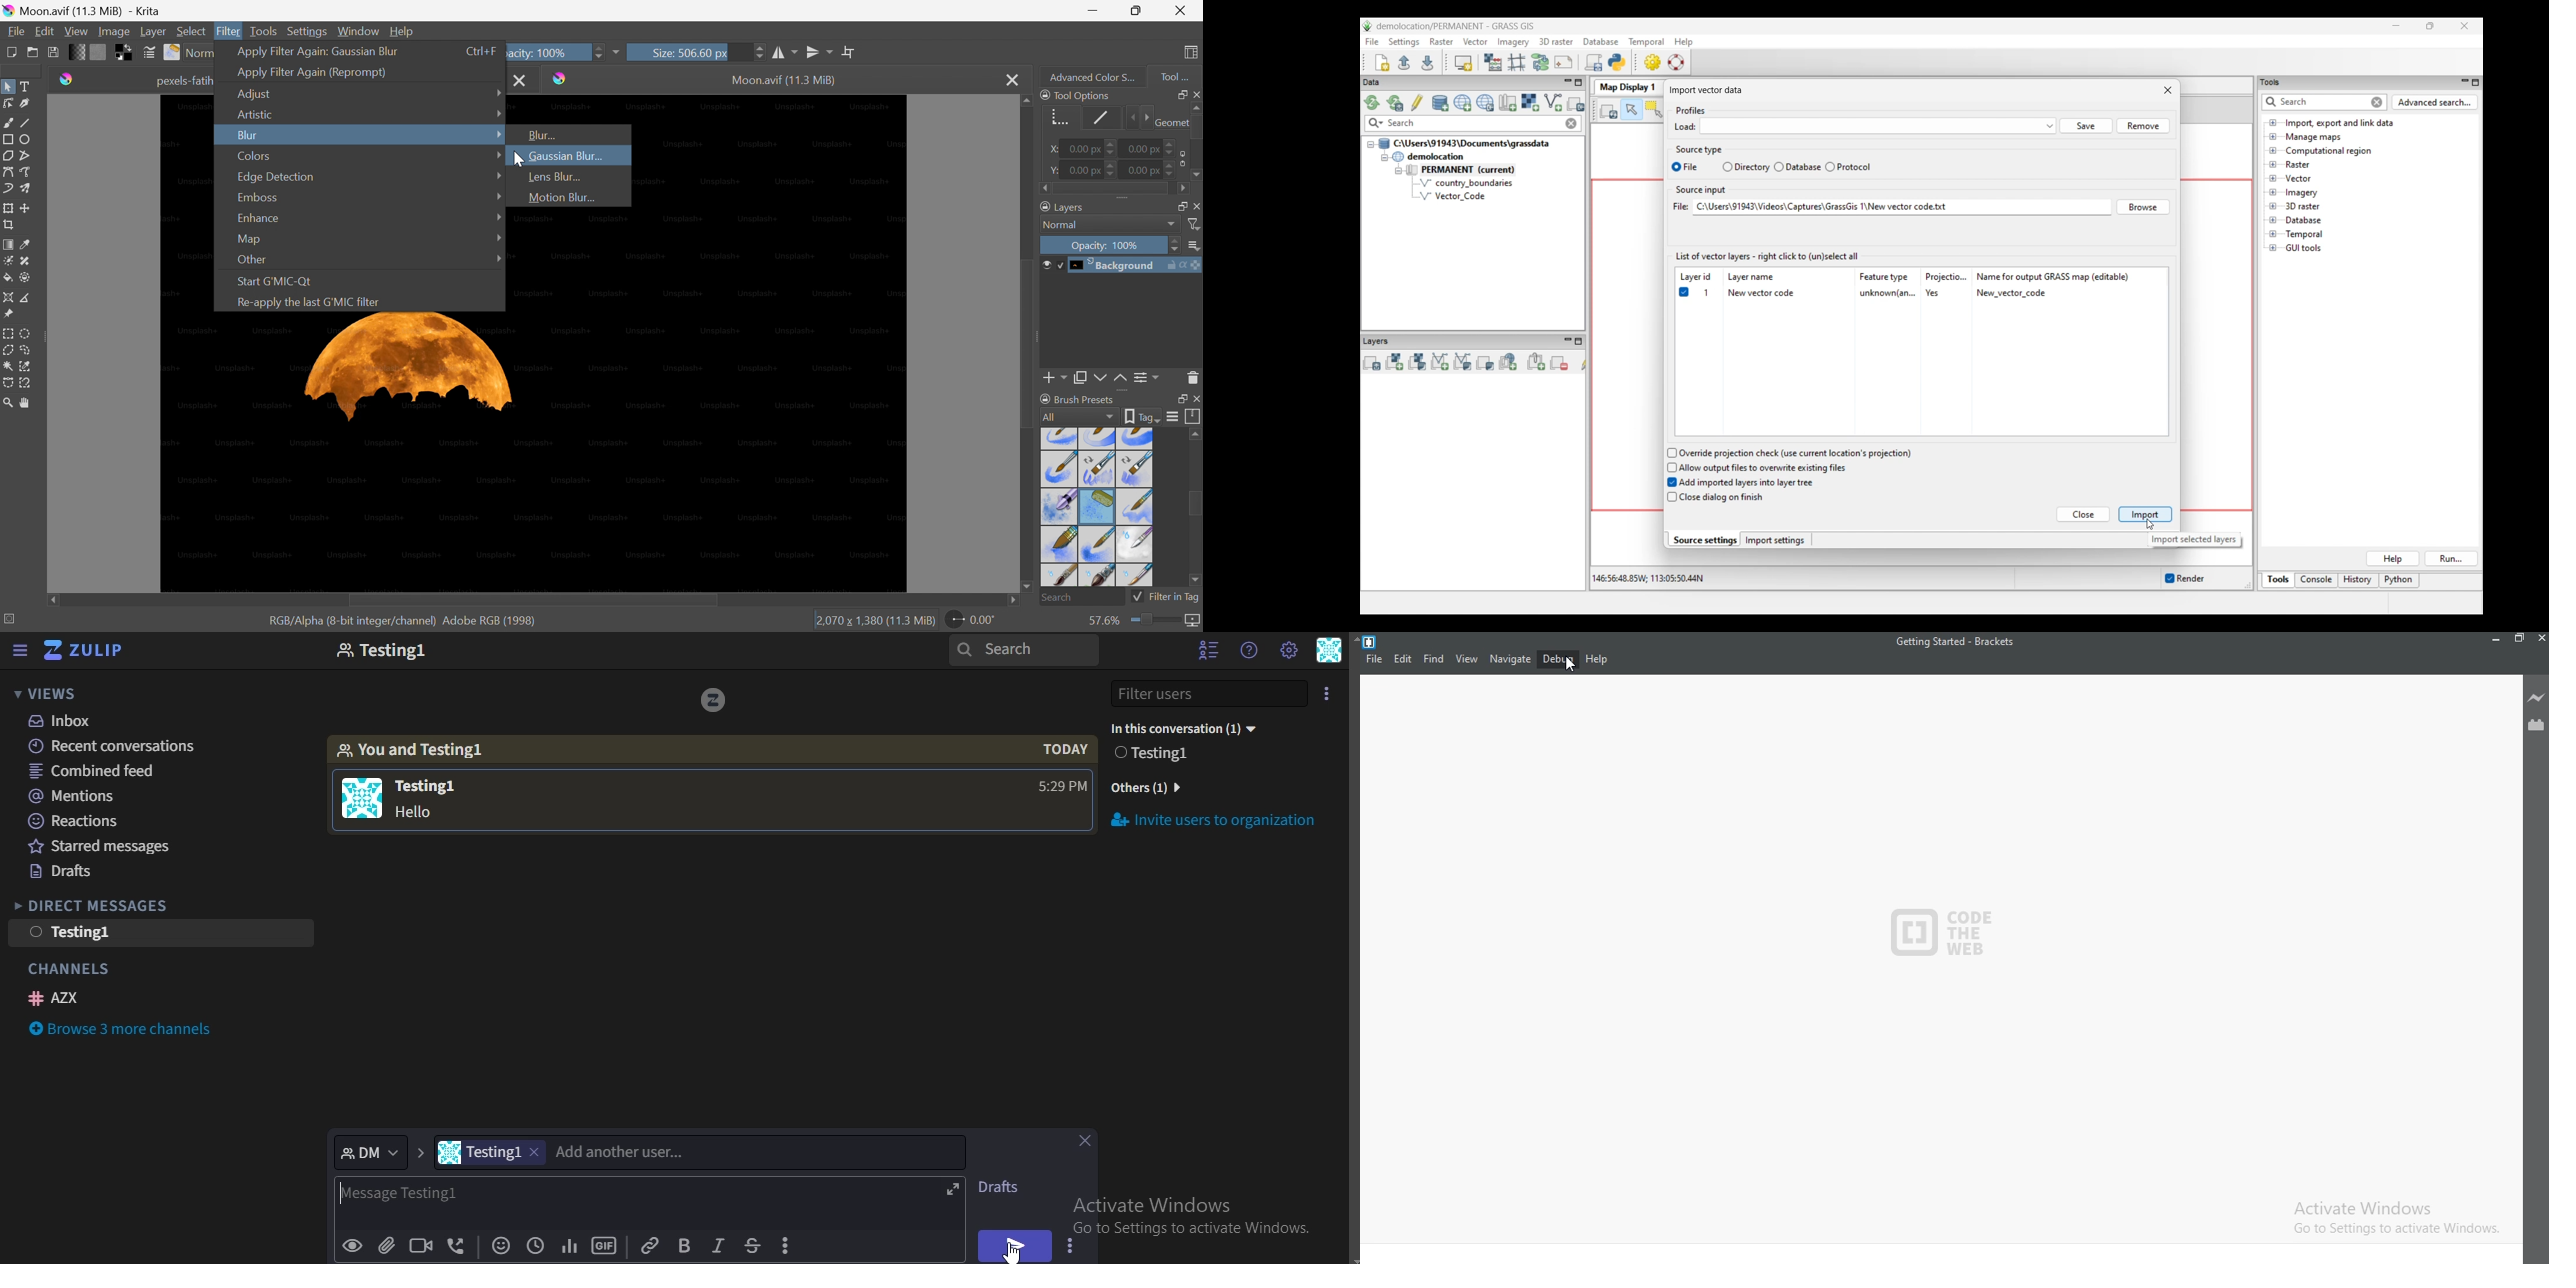 The image size is (2576, 1288). Describe the element at coordinates (445, 751) in the screenshot. I see `you and testing1` at that location.